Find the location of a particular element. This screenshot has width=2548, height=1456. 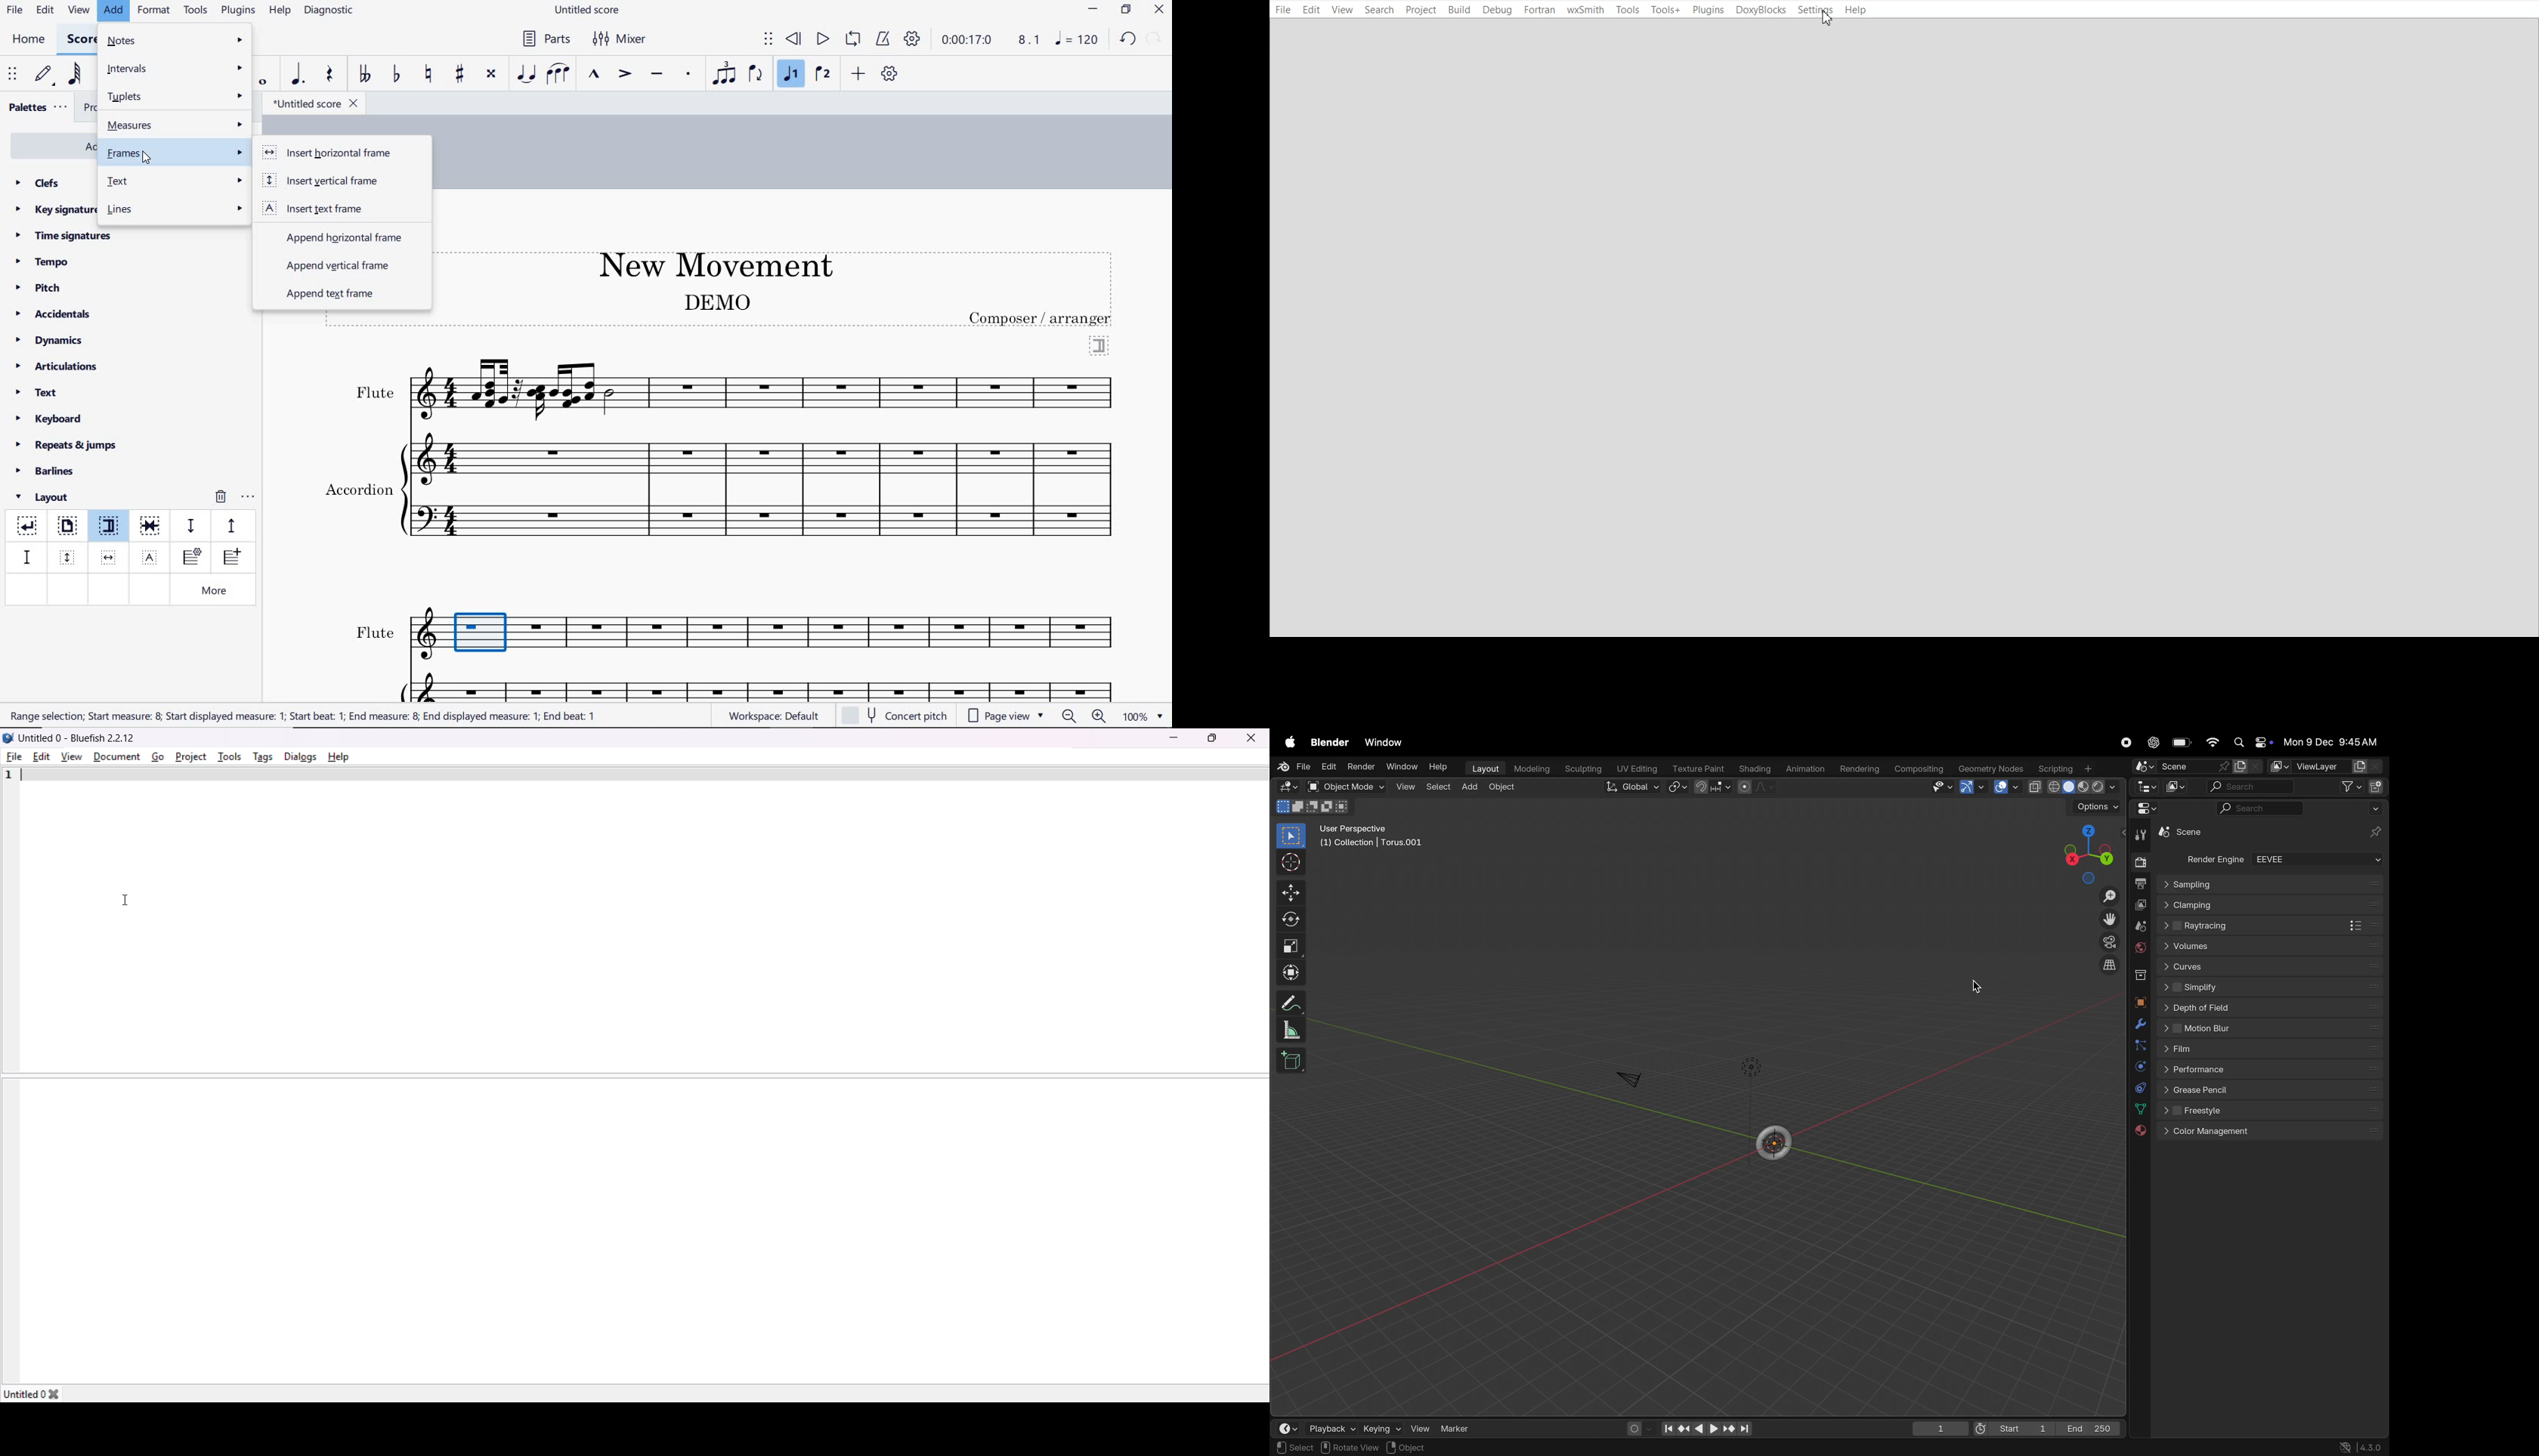

section break is located at coordinates (1100, 344).